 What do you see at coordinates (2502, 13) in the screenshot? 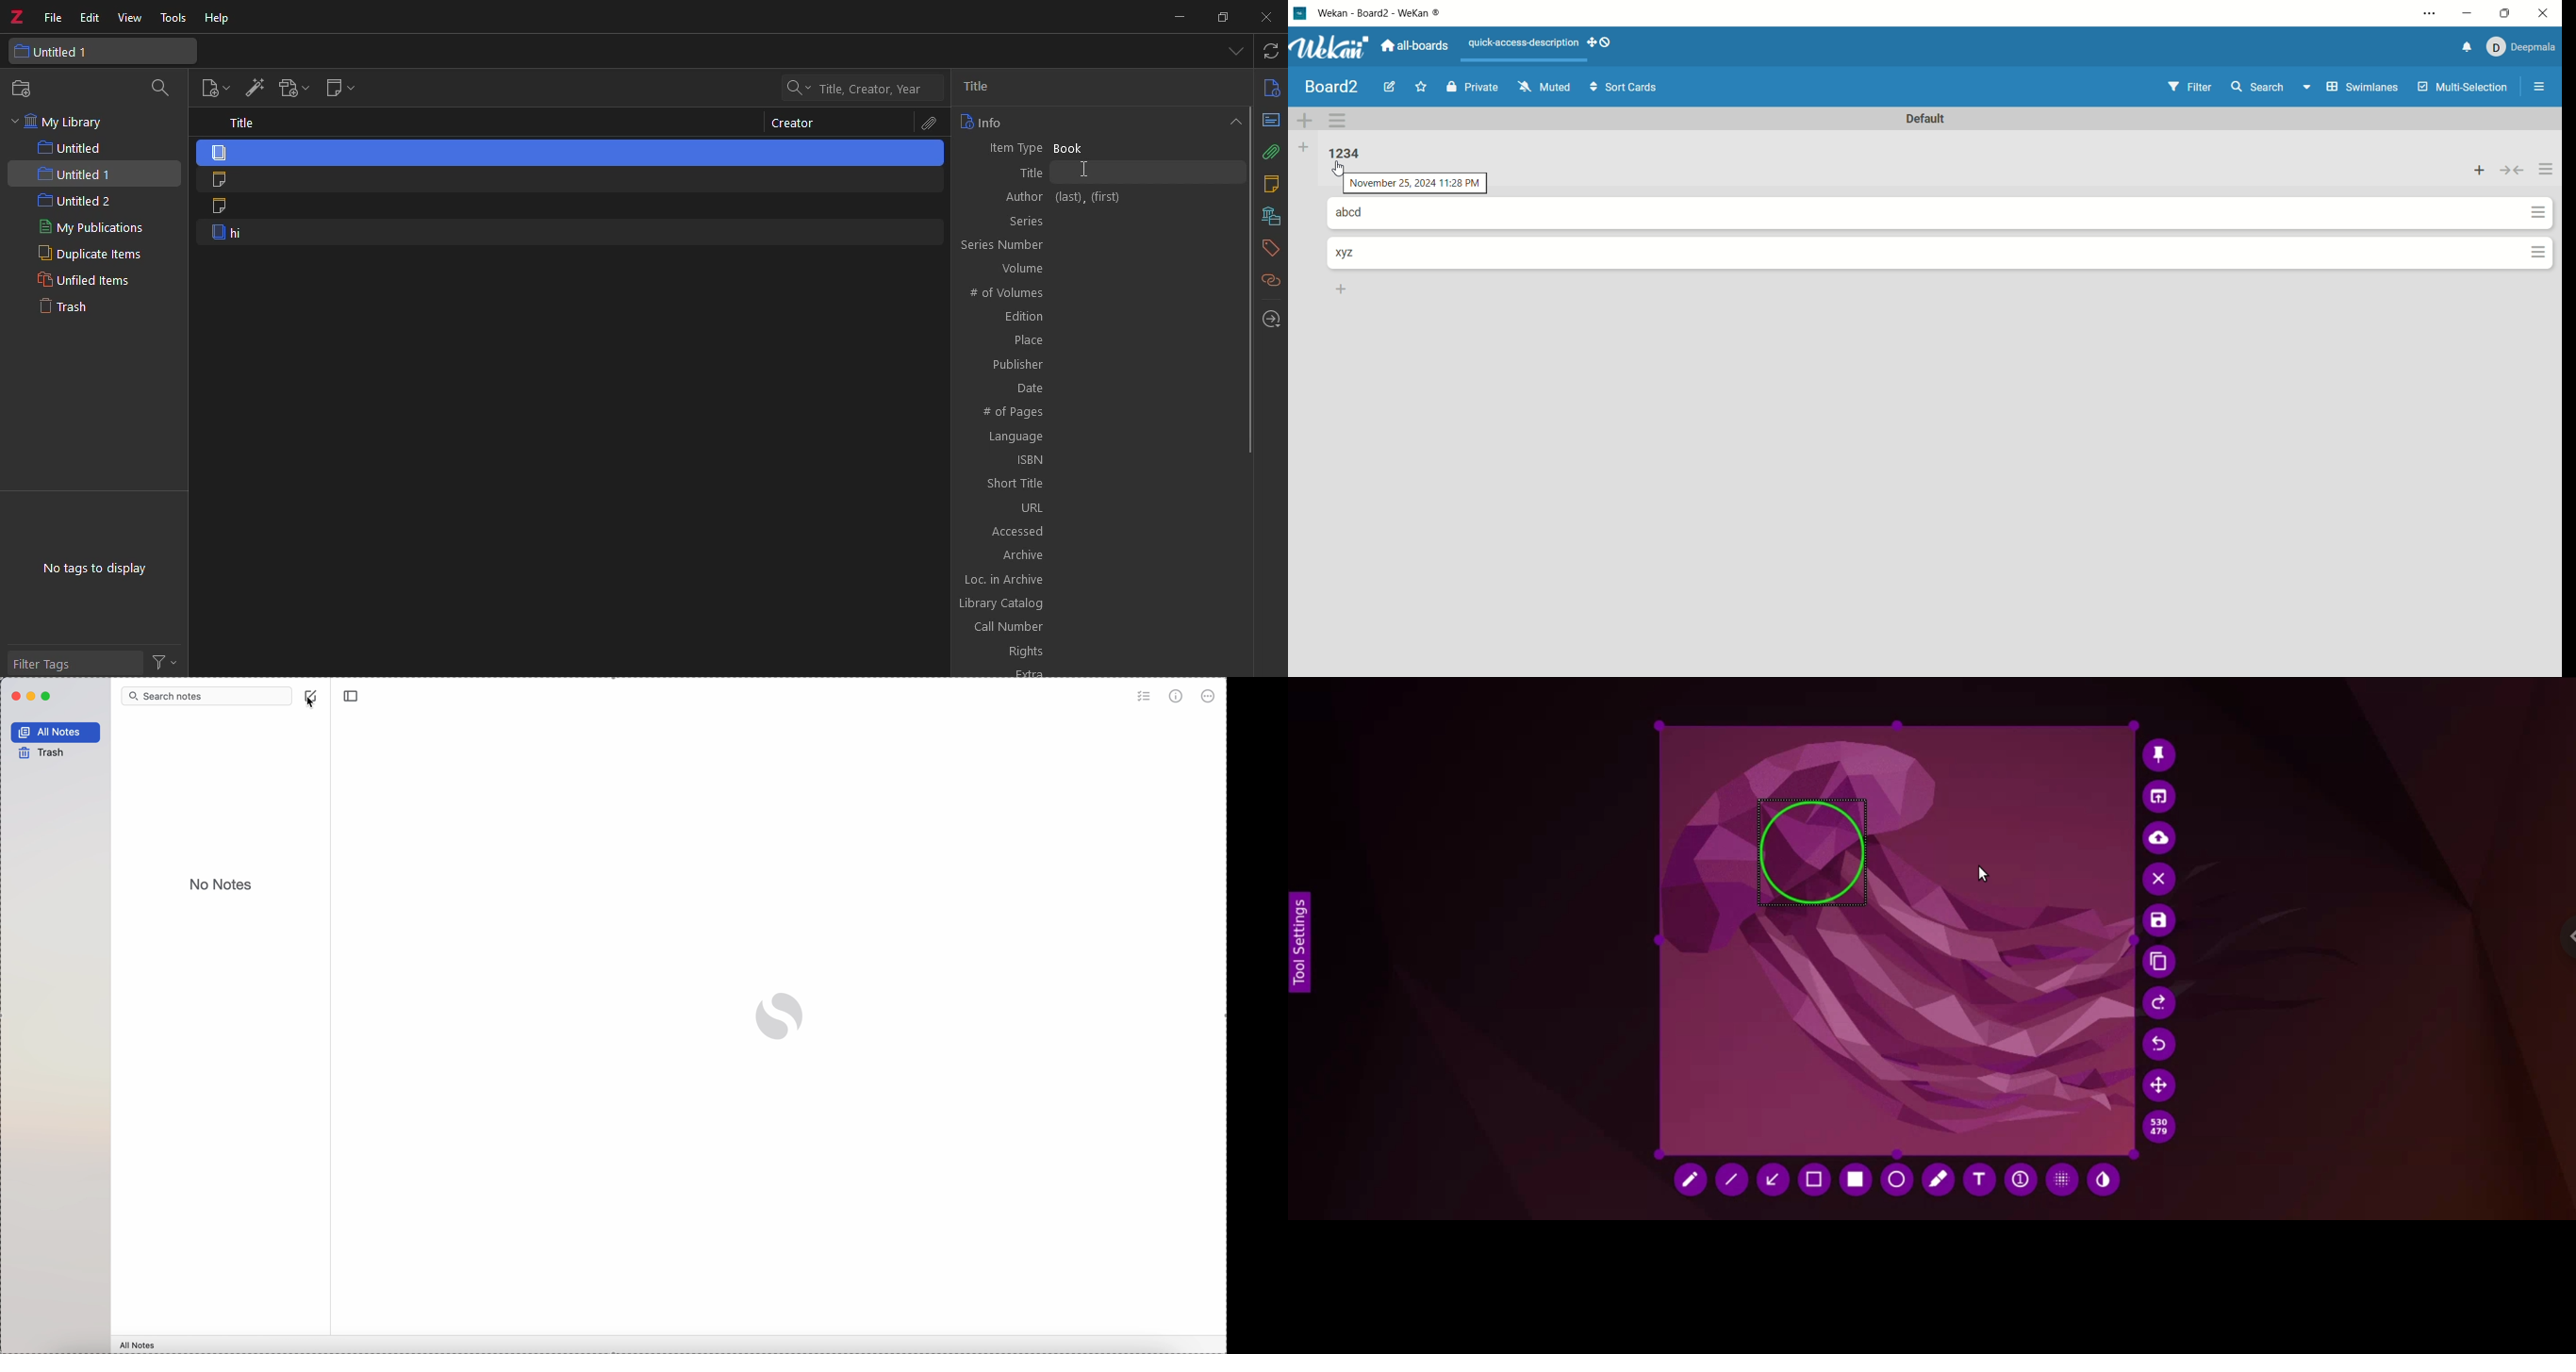
I see `maximize` at bounding box center [2502, 13].